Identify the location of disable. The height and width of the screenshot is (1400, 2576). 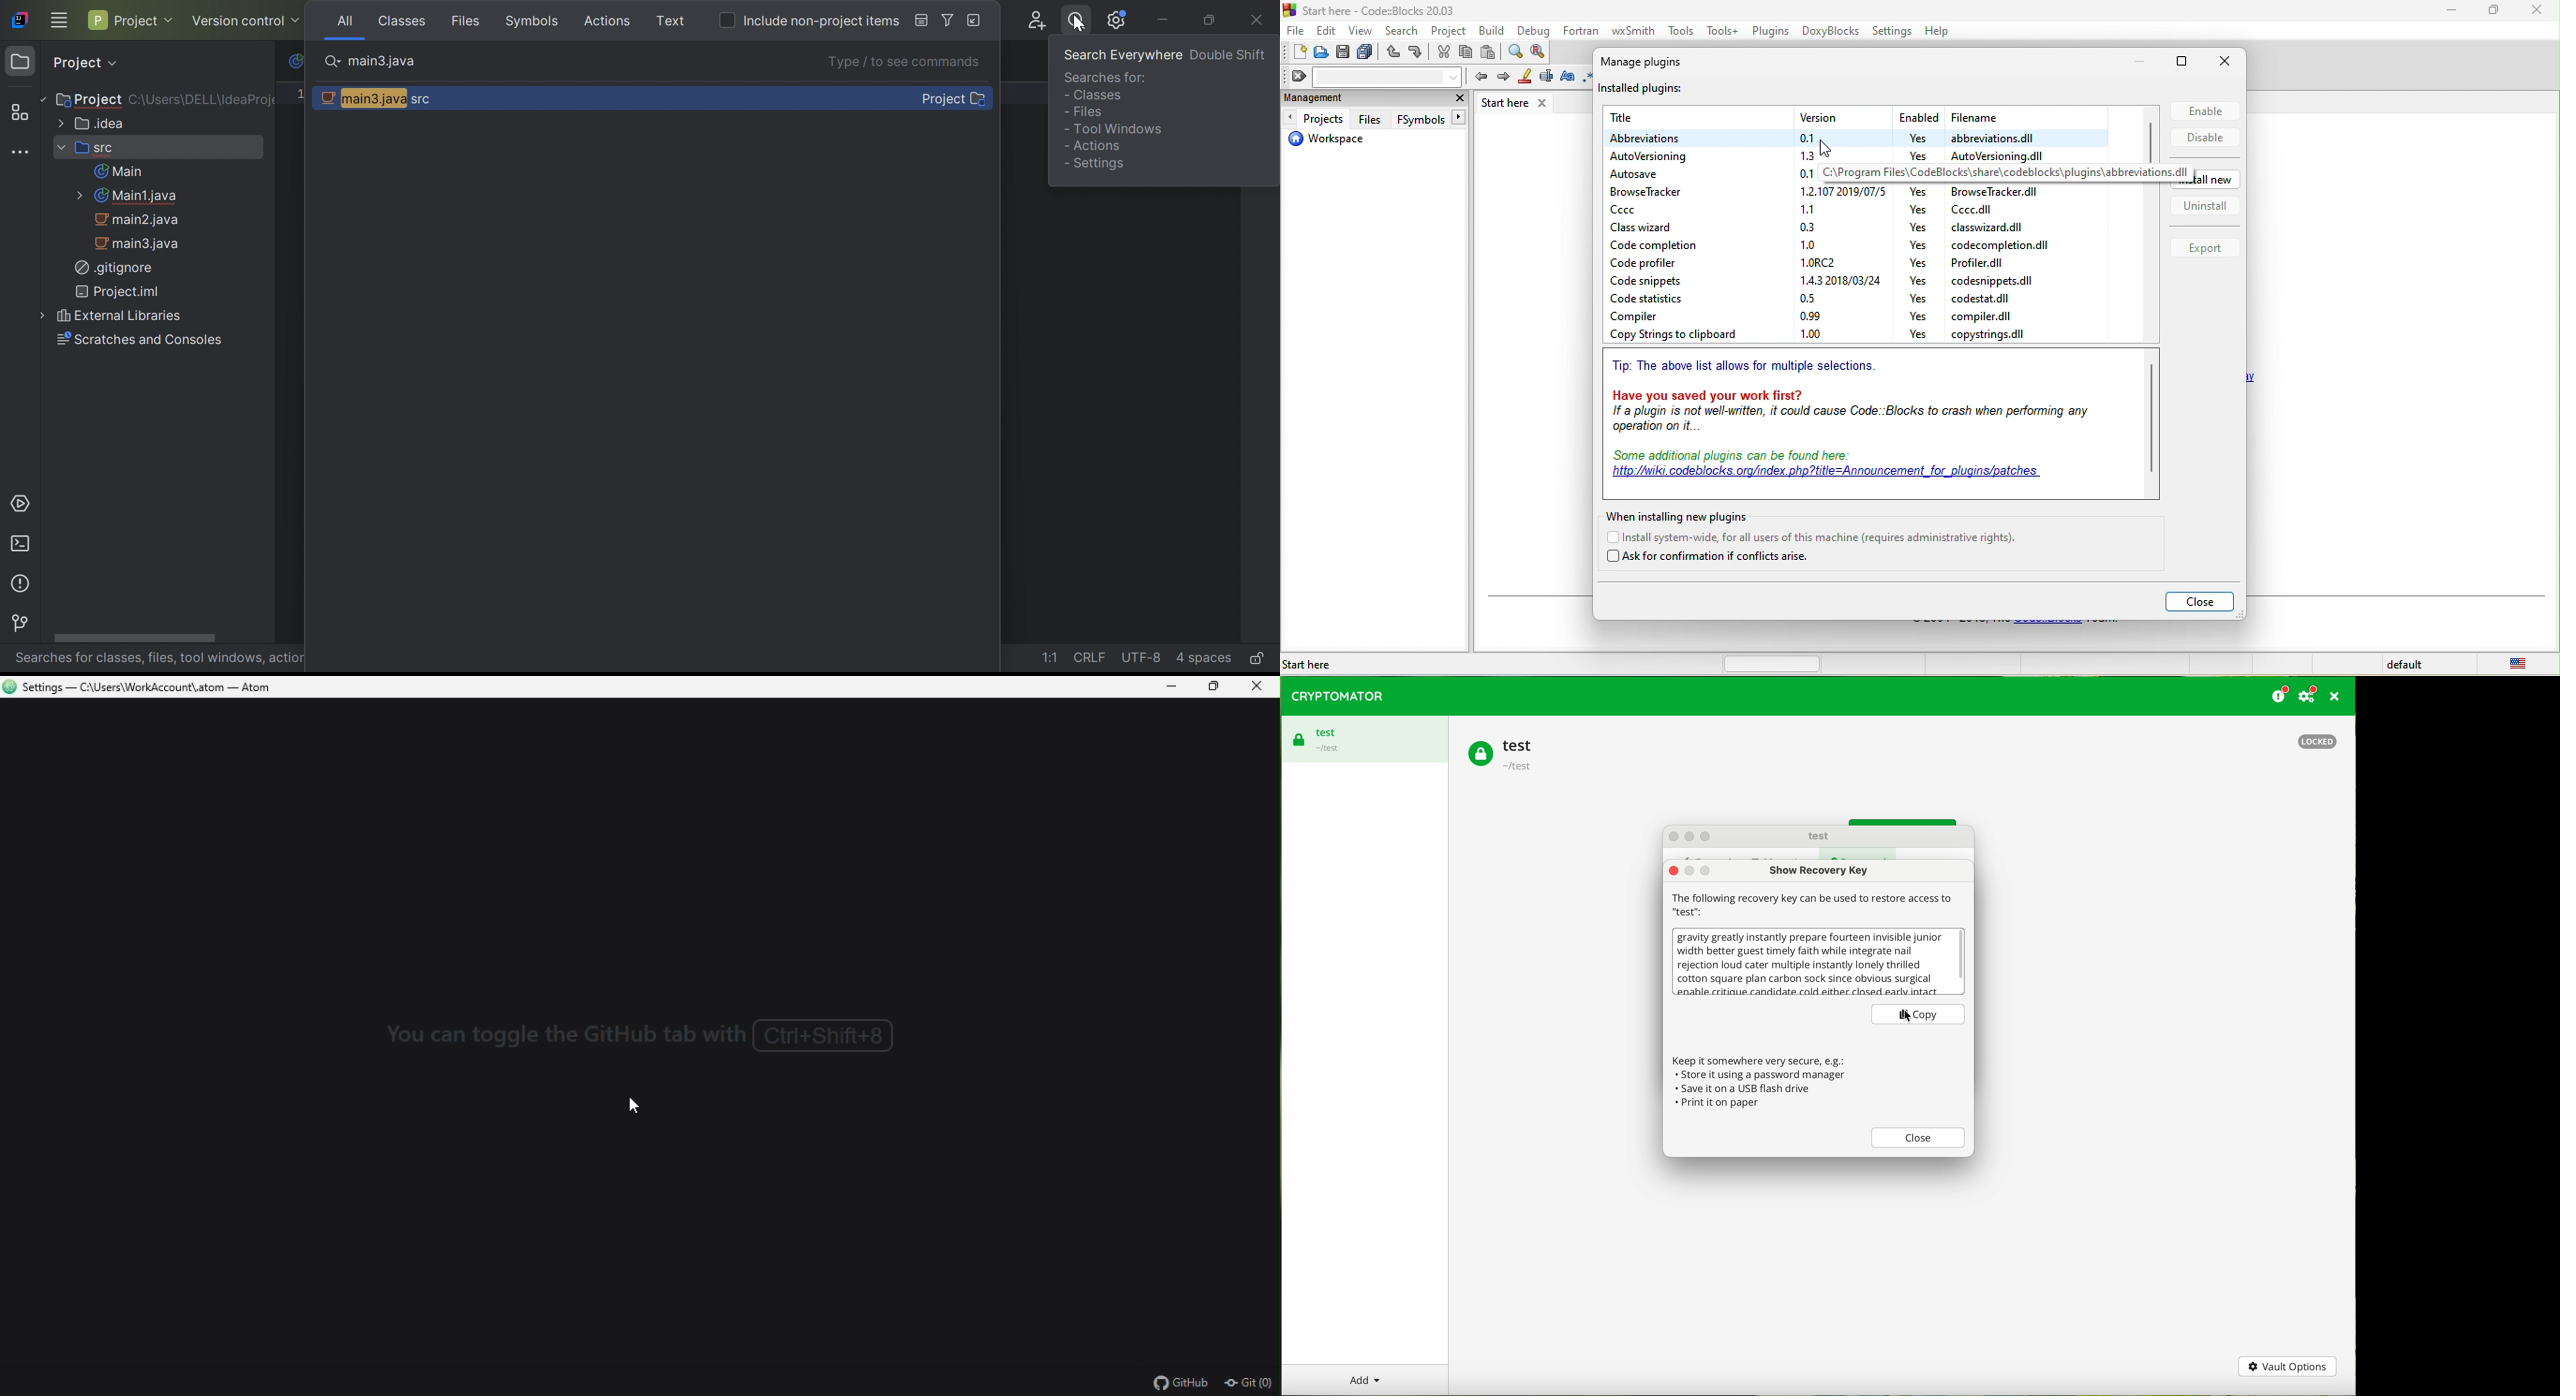
(2205, 141).